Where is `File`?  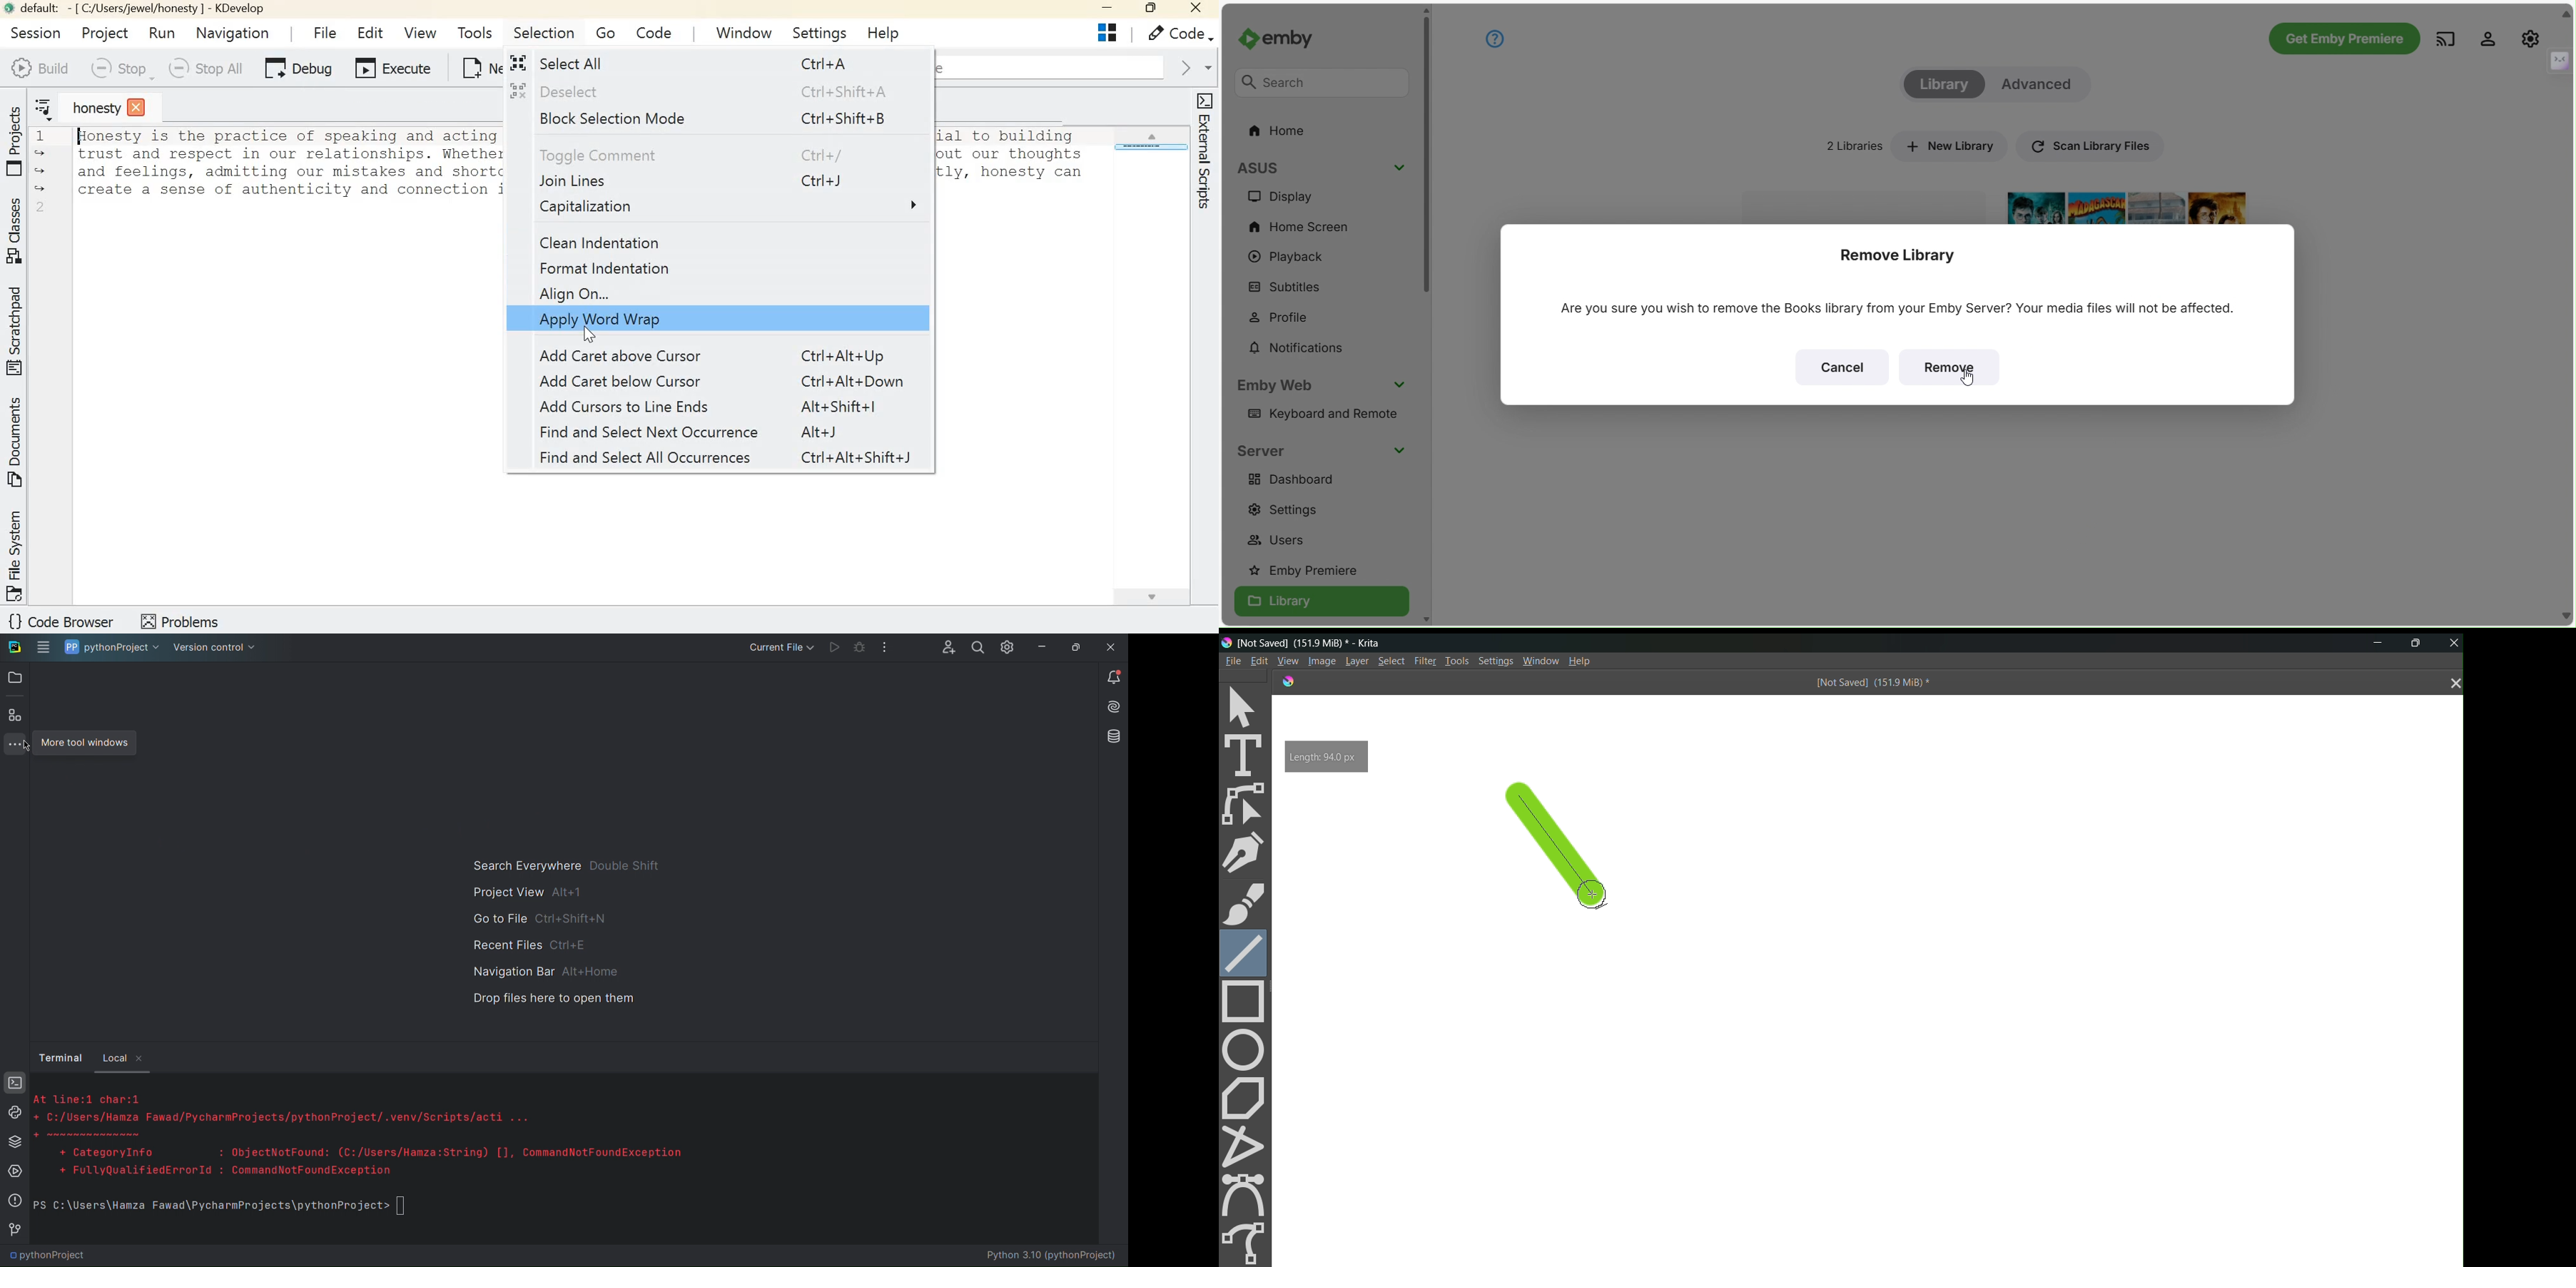
File is located at coordinates (1232, 660).